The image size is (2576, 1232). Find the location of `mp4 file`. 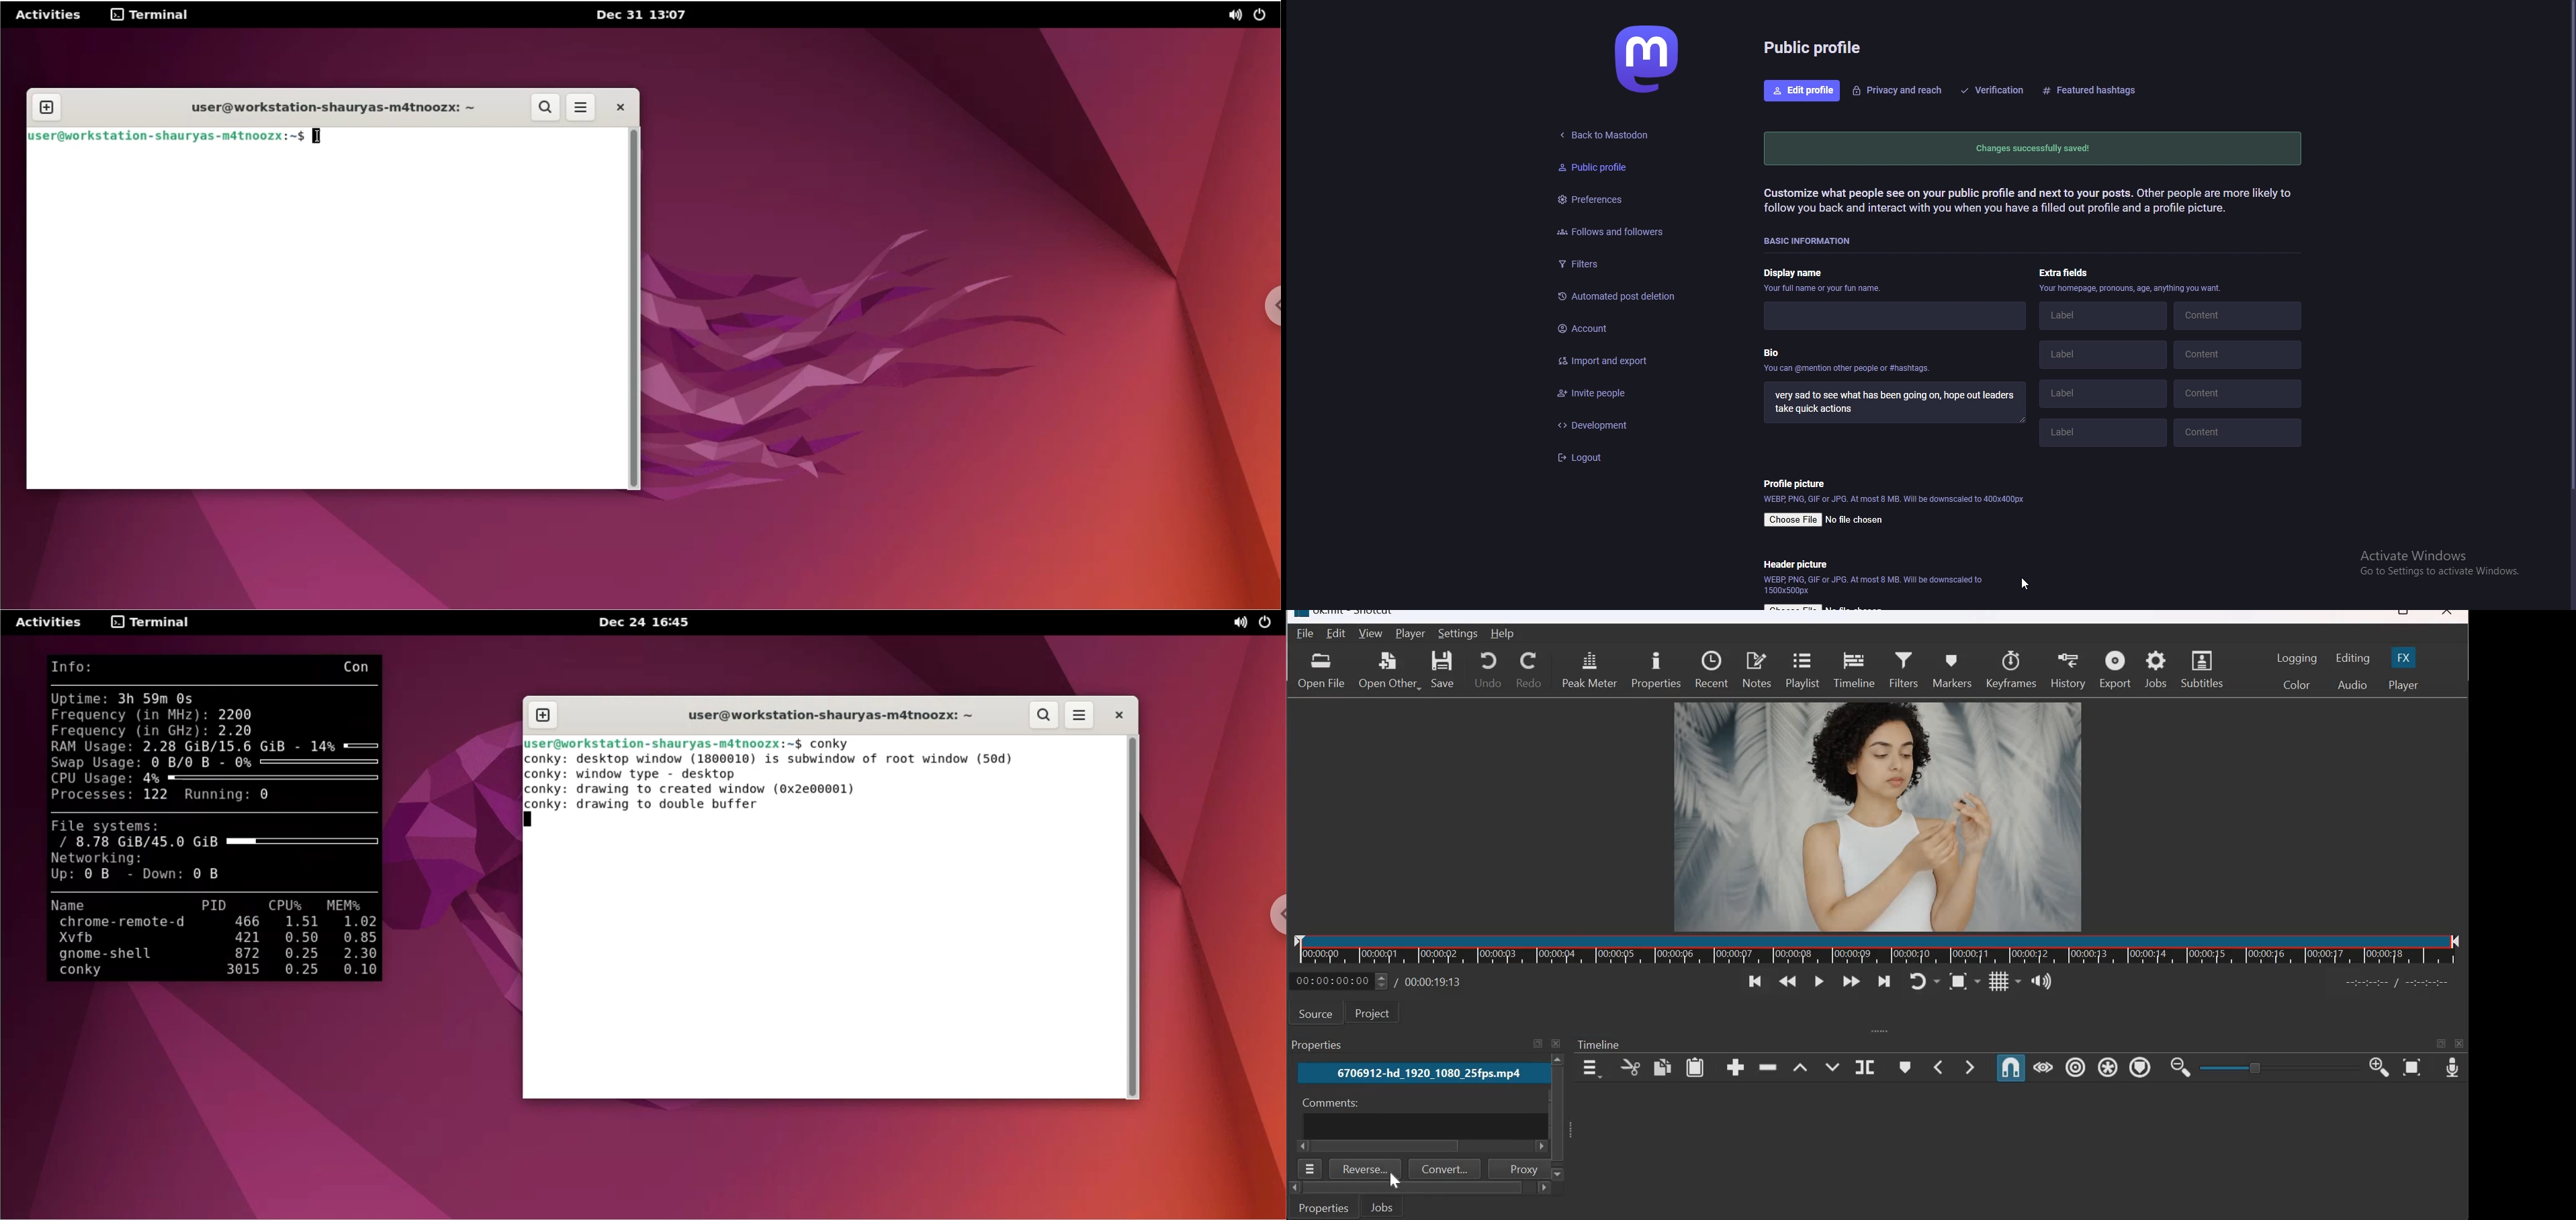

mp4 file is located at coordinates (1421, 1073).